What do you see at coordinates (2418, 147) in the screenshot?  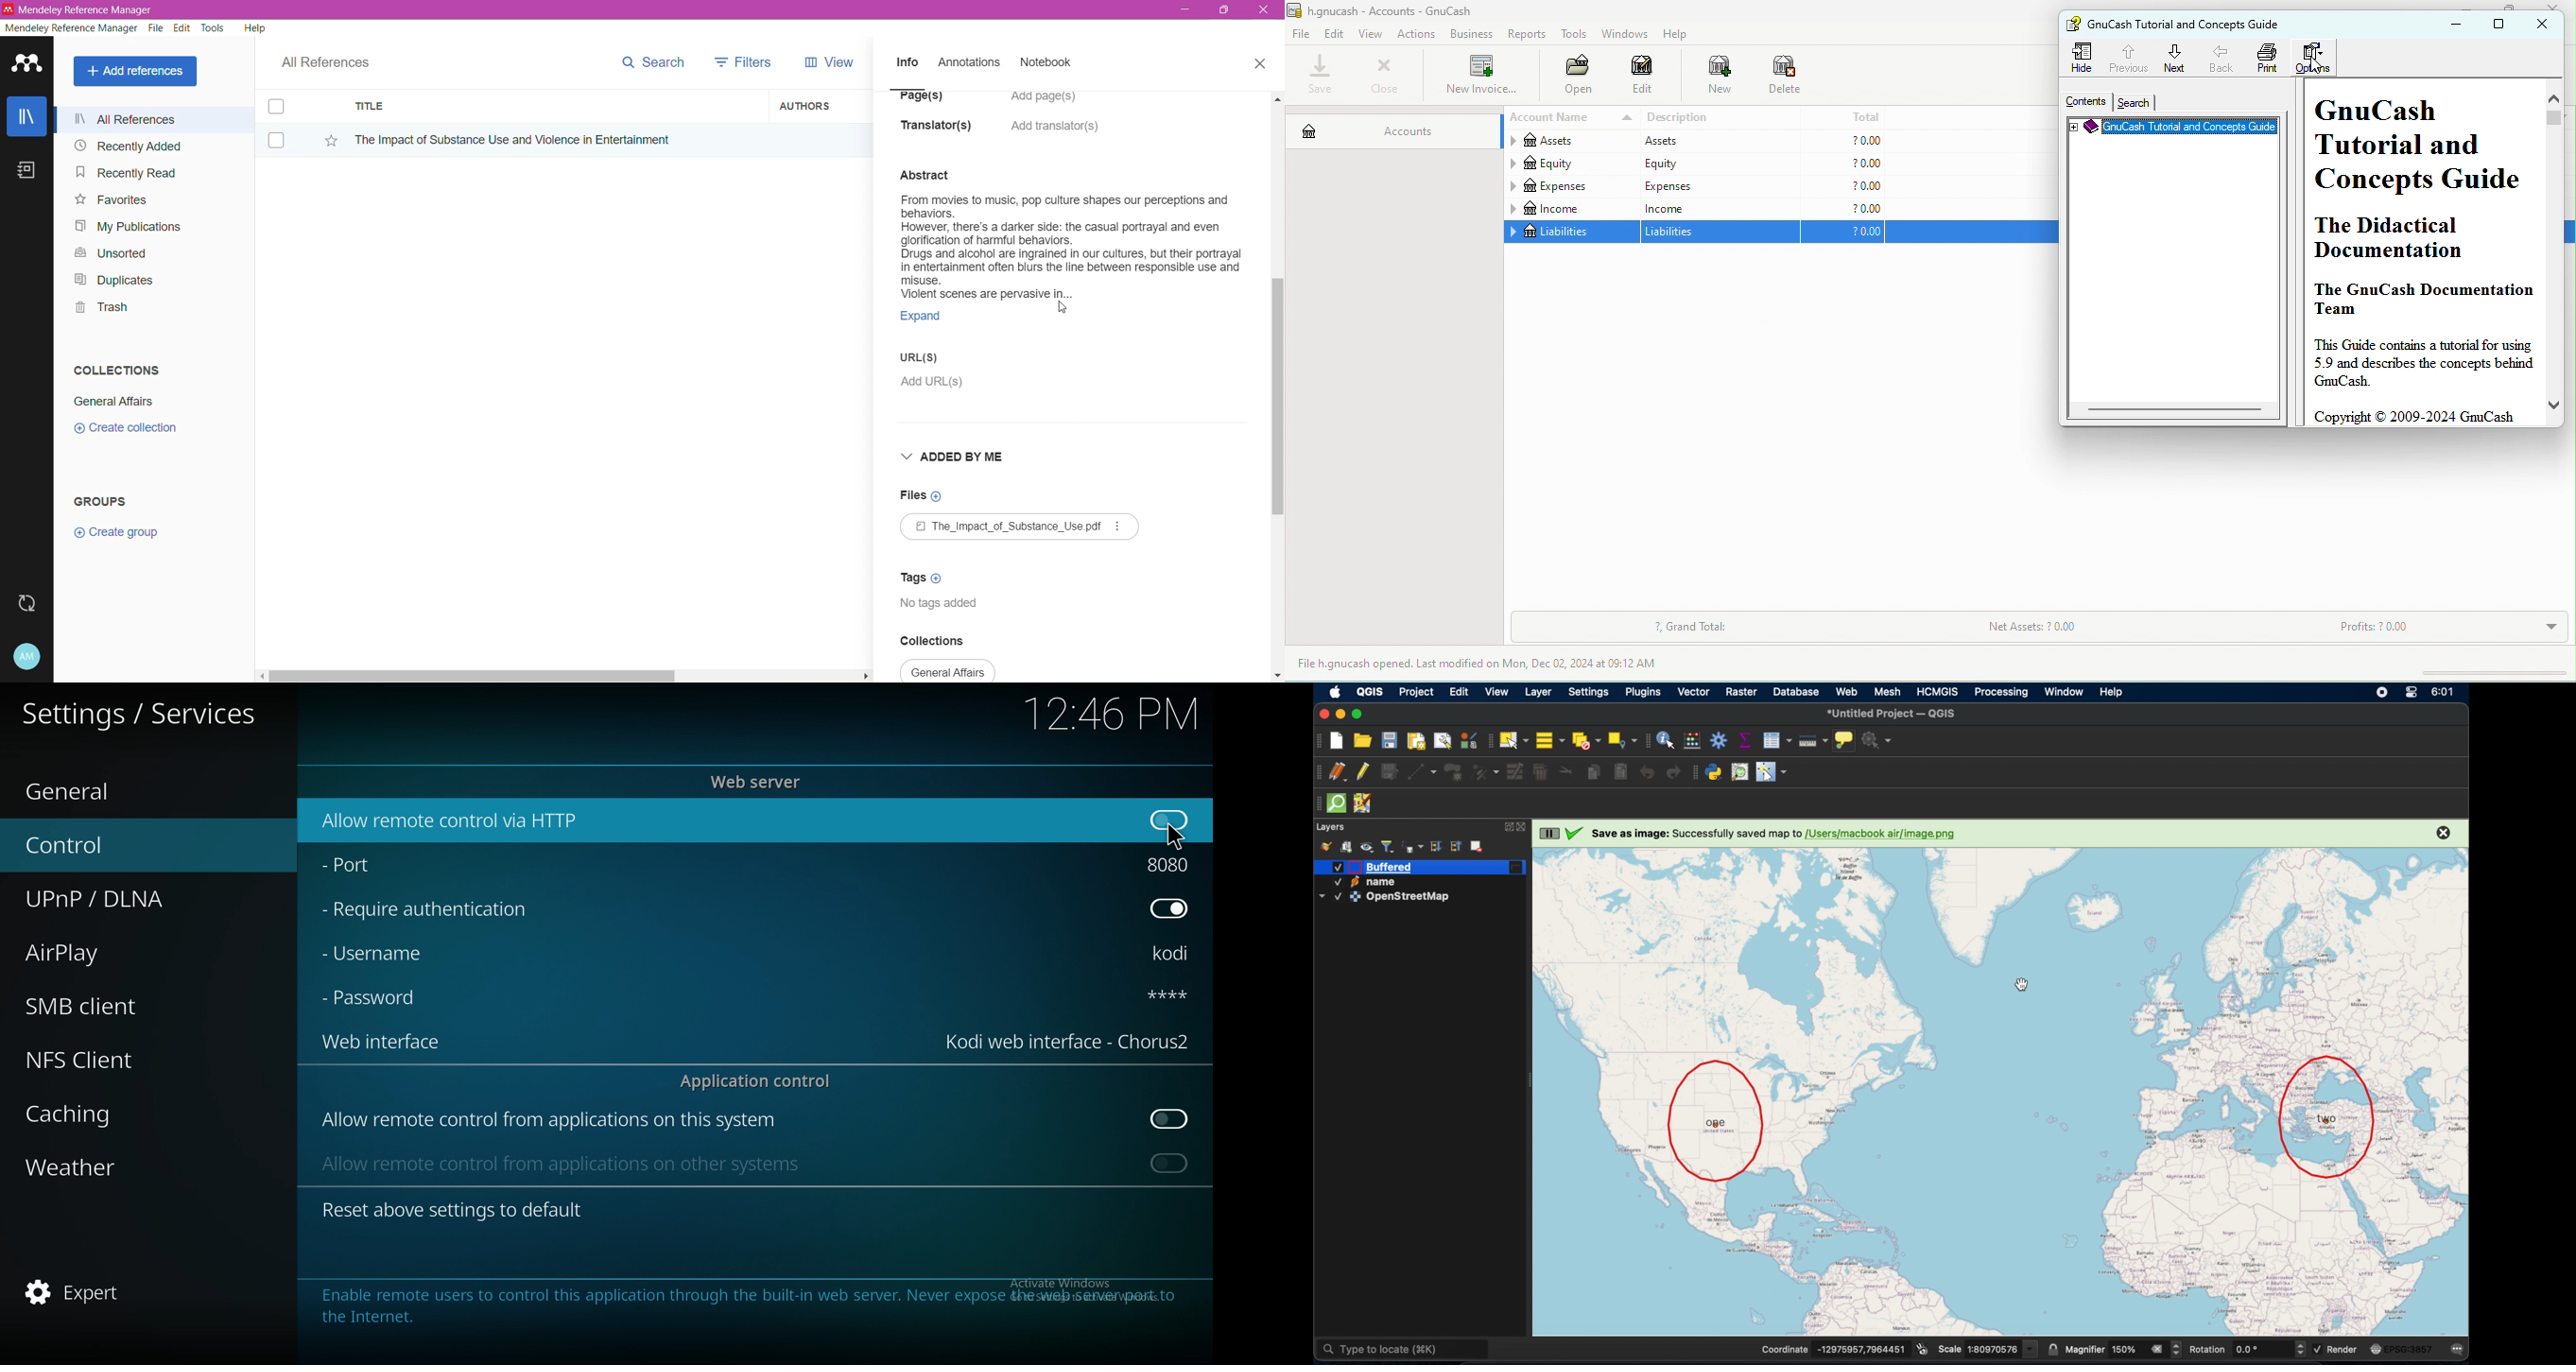 I see `gnu cash tutorial and cconcepts guide ` at bounding box center [2418, 147].